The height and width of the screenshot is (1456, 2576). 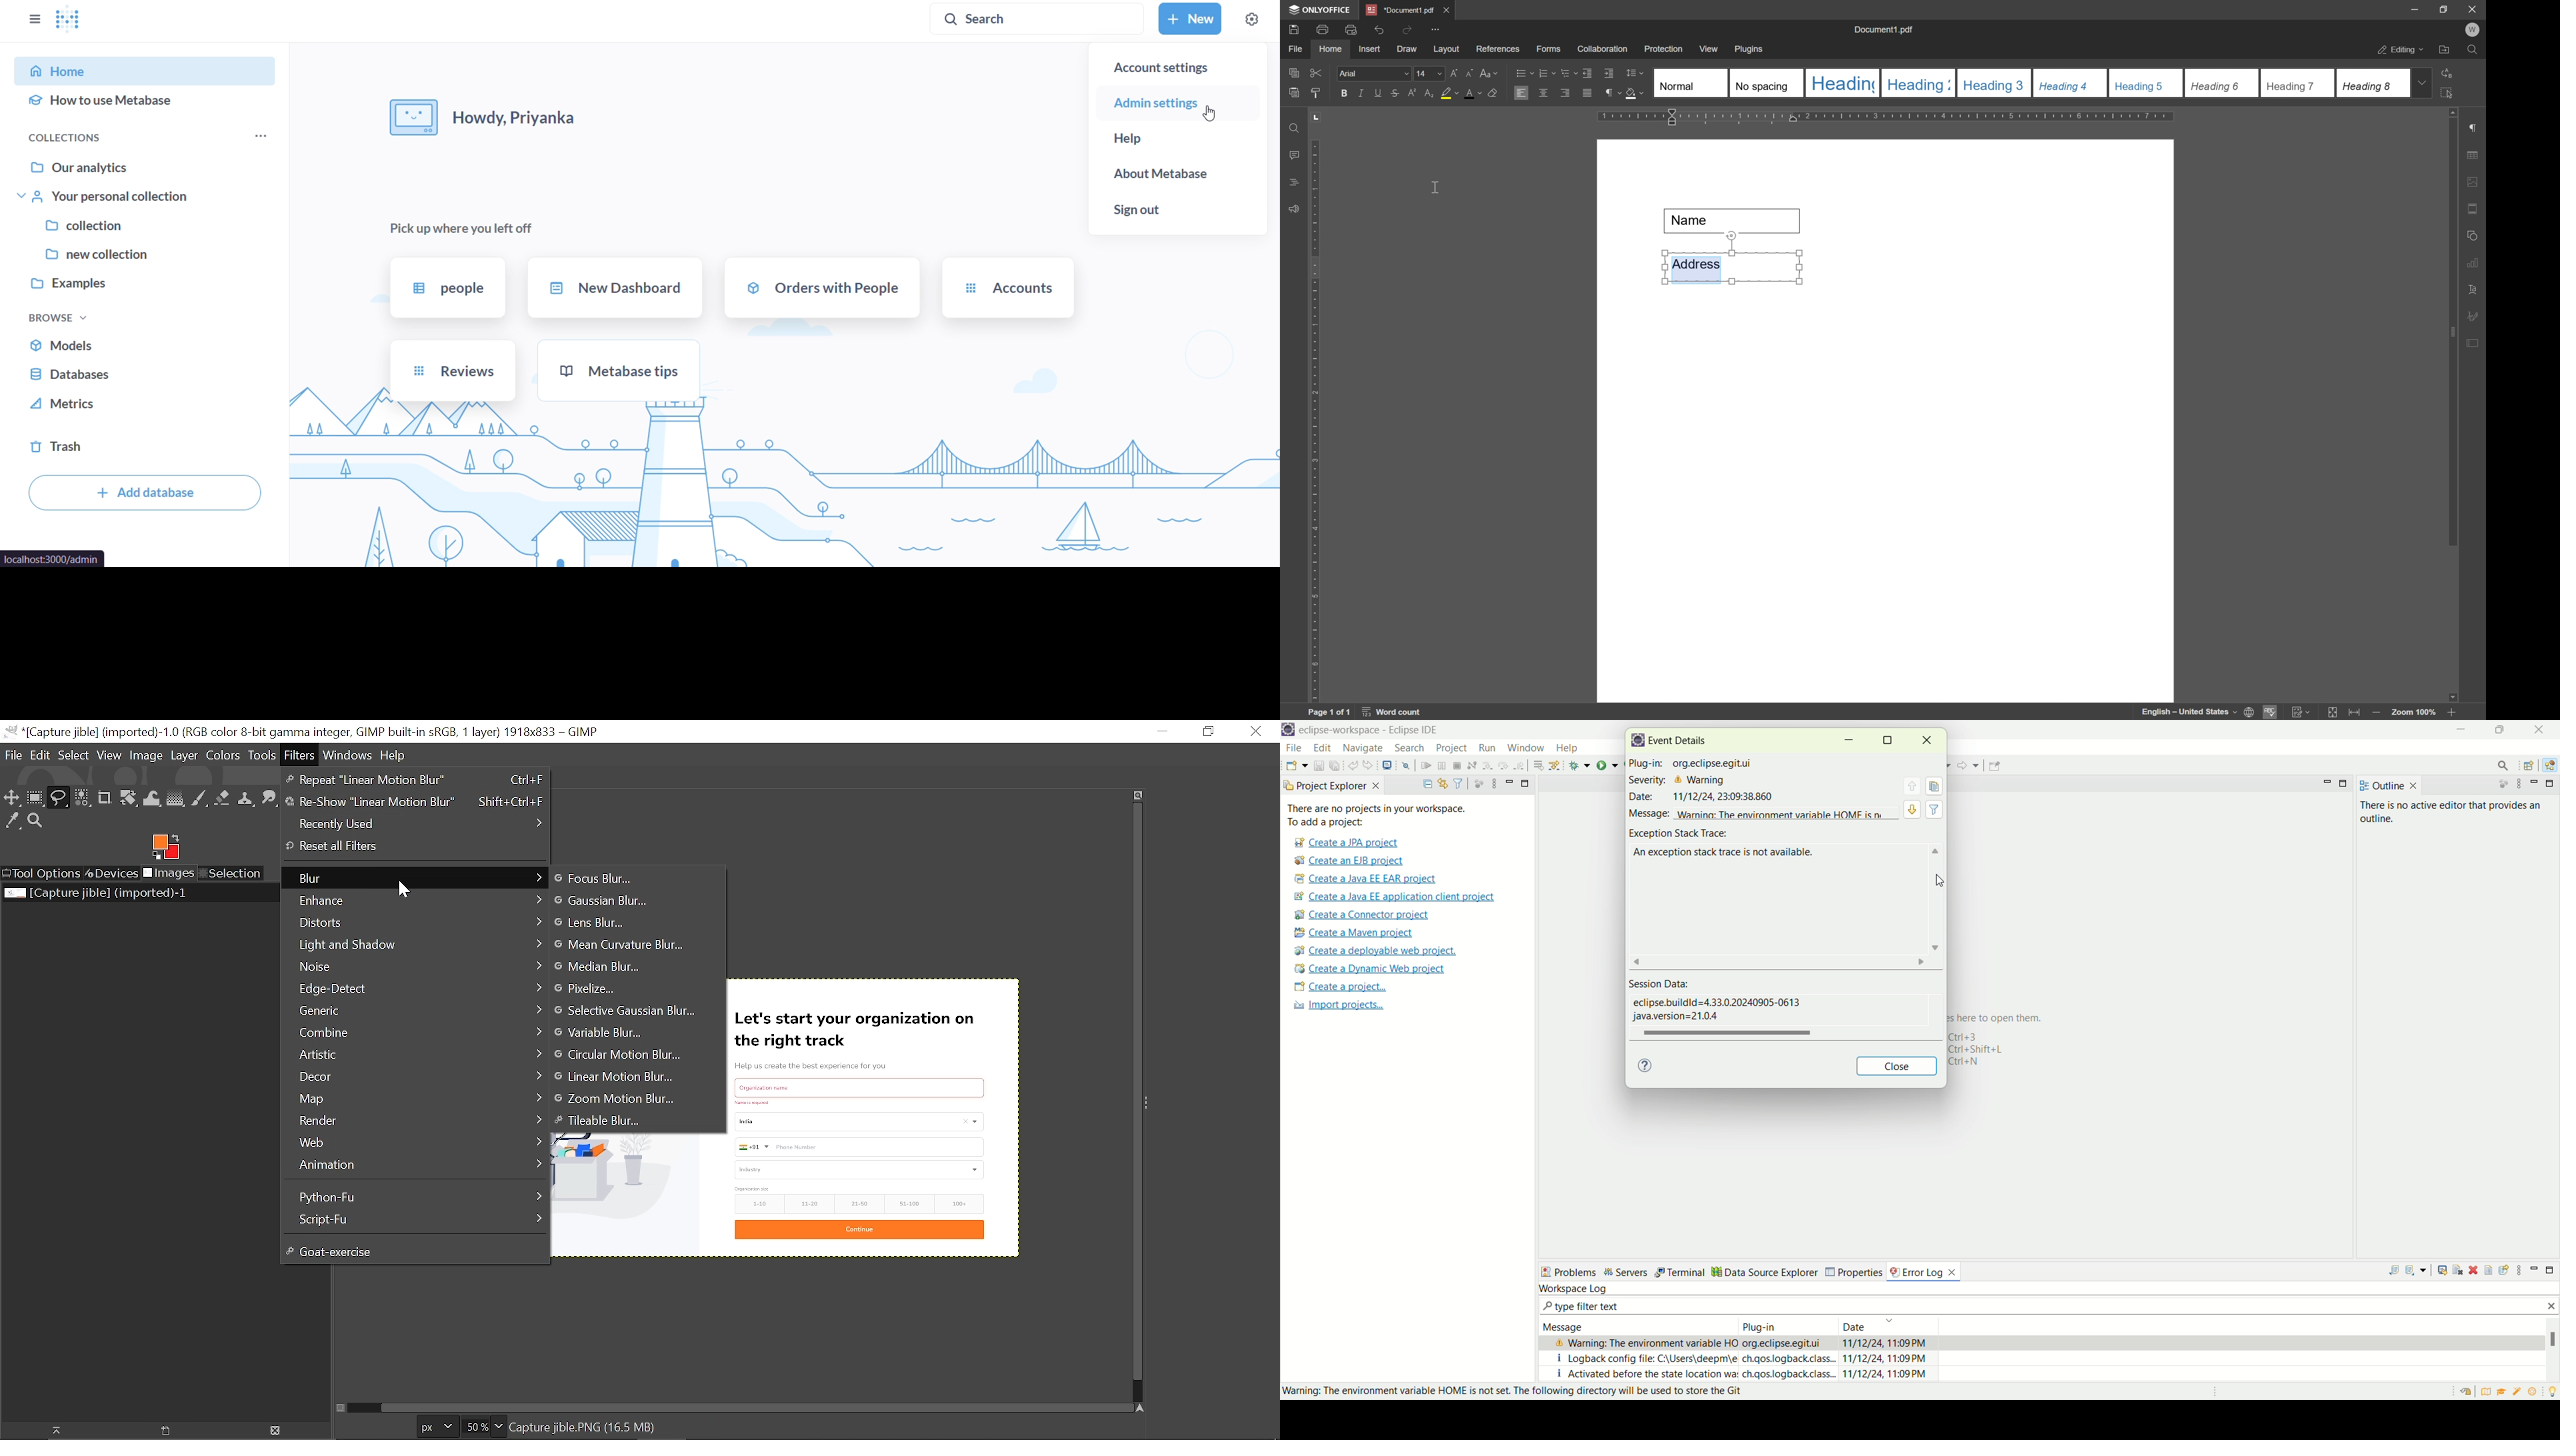 I want to click on drop down, so click(x=2423, y=82).